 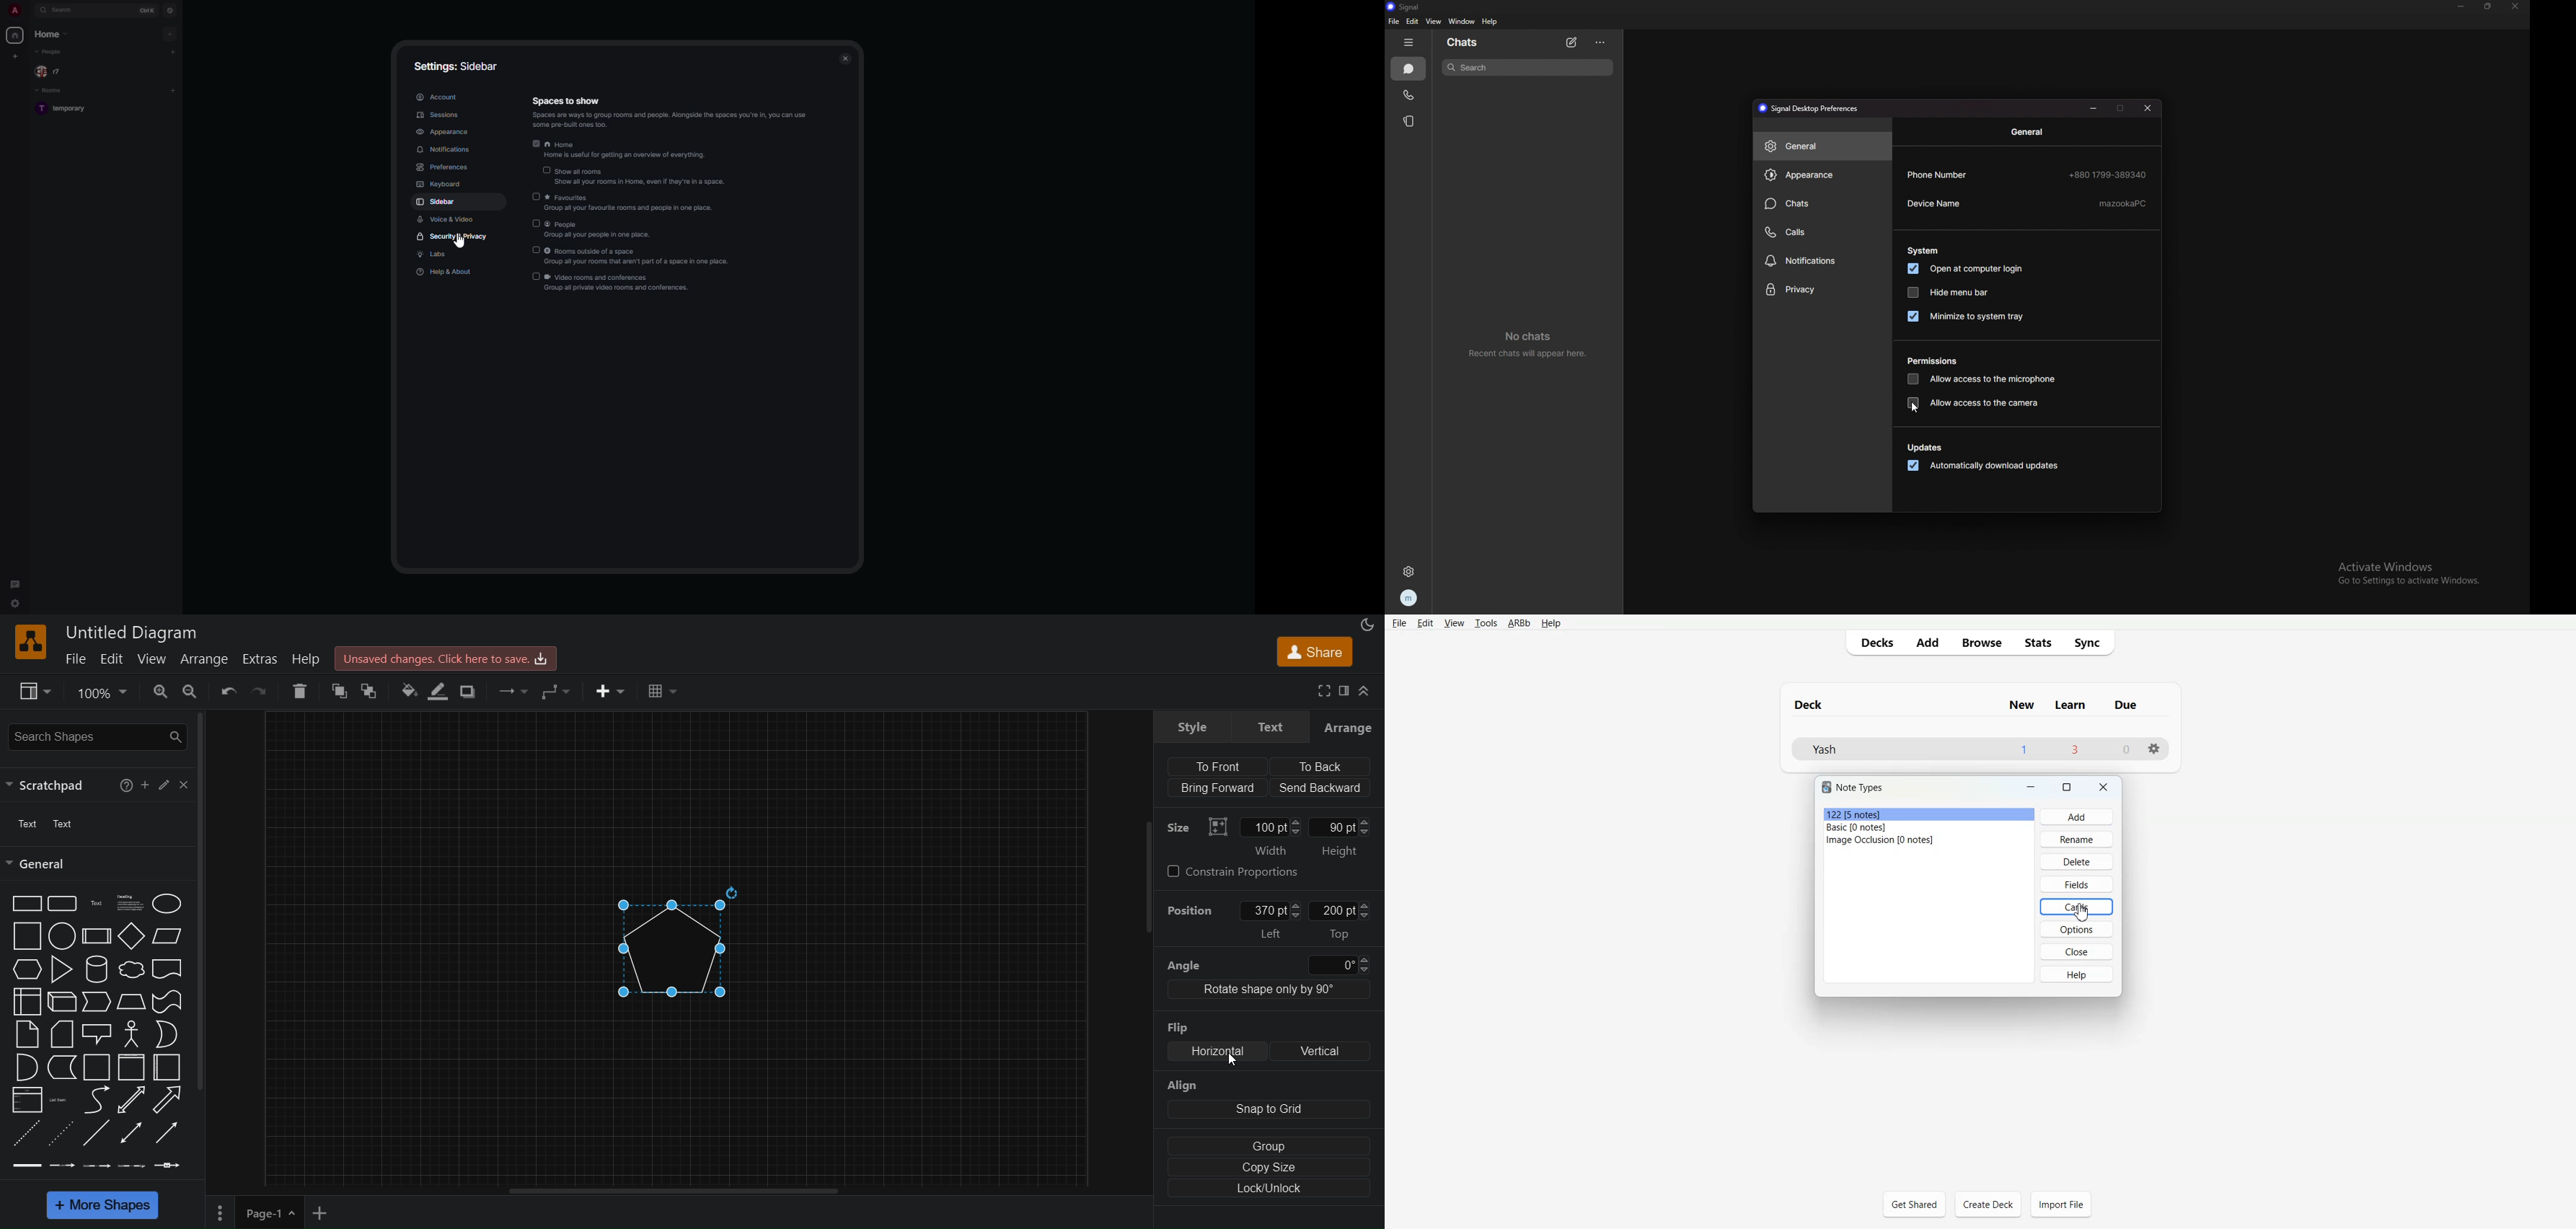 I want to click on Help, so click(x=1550, y=624).